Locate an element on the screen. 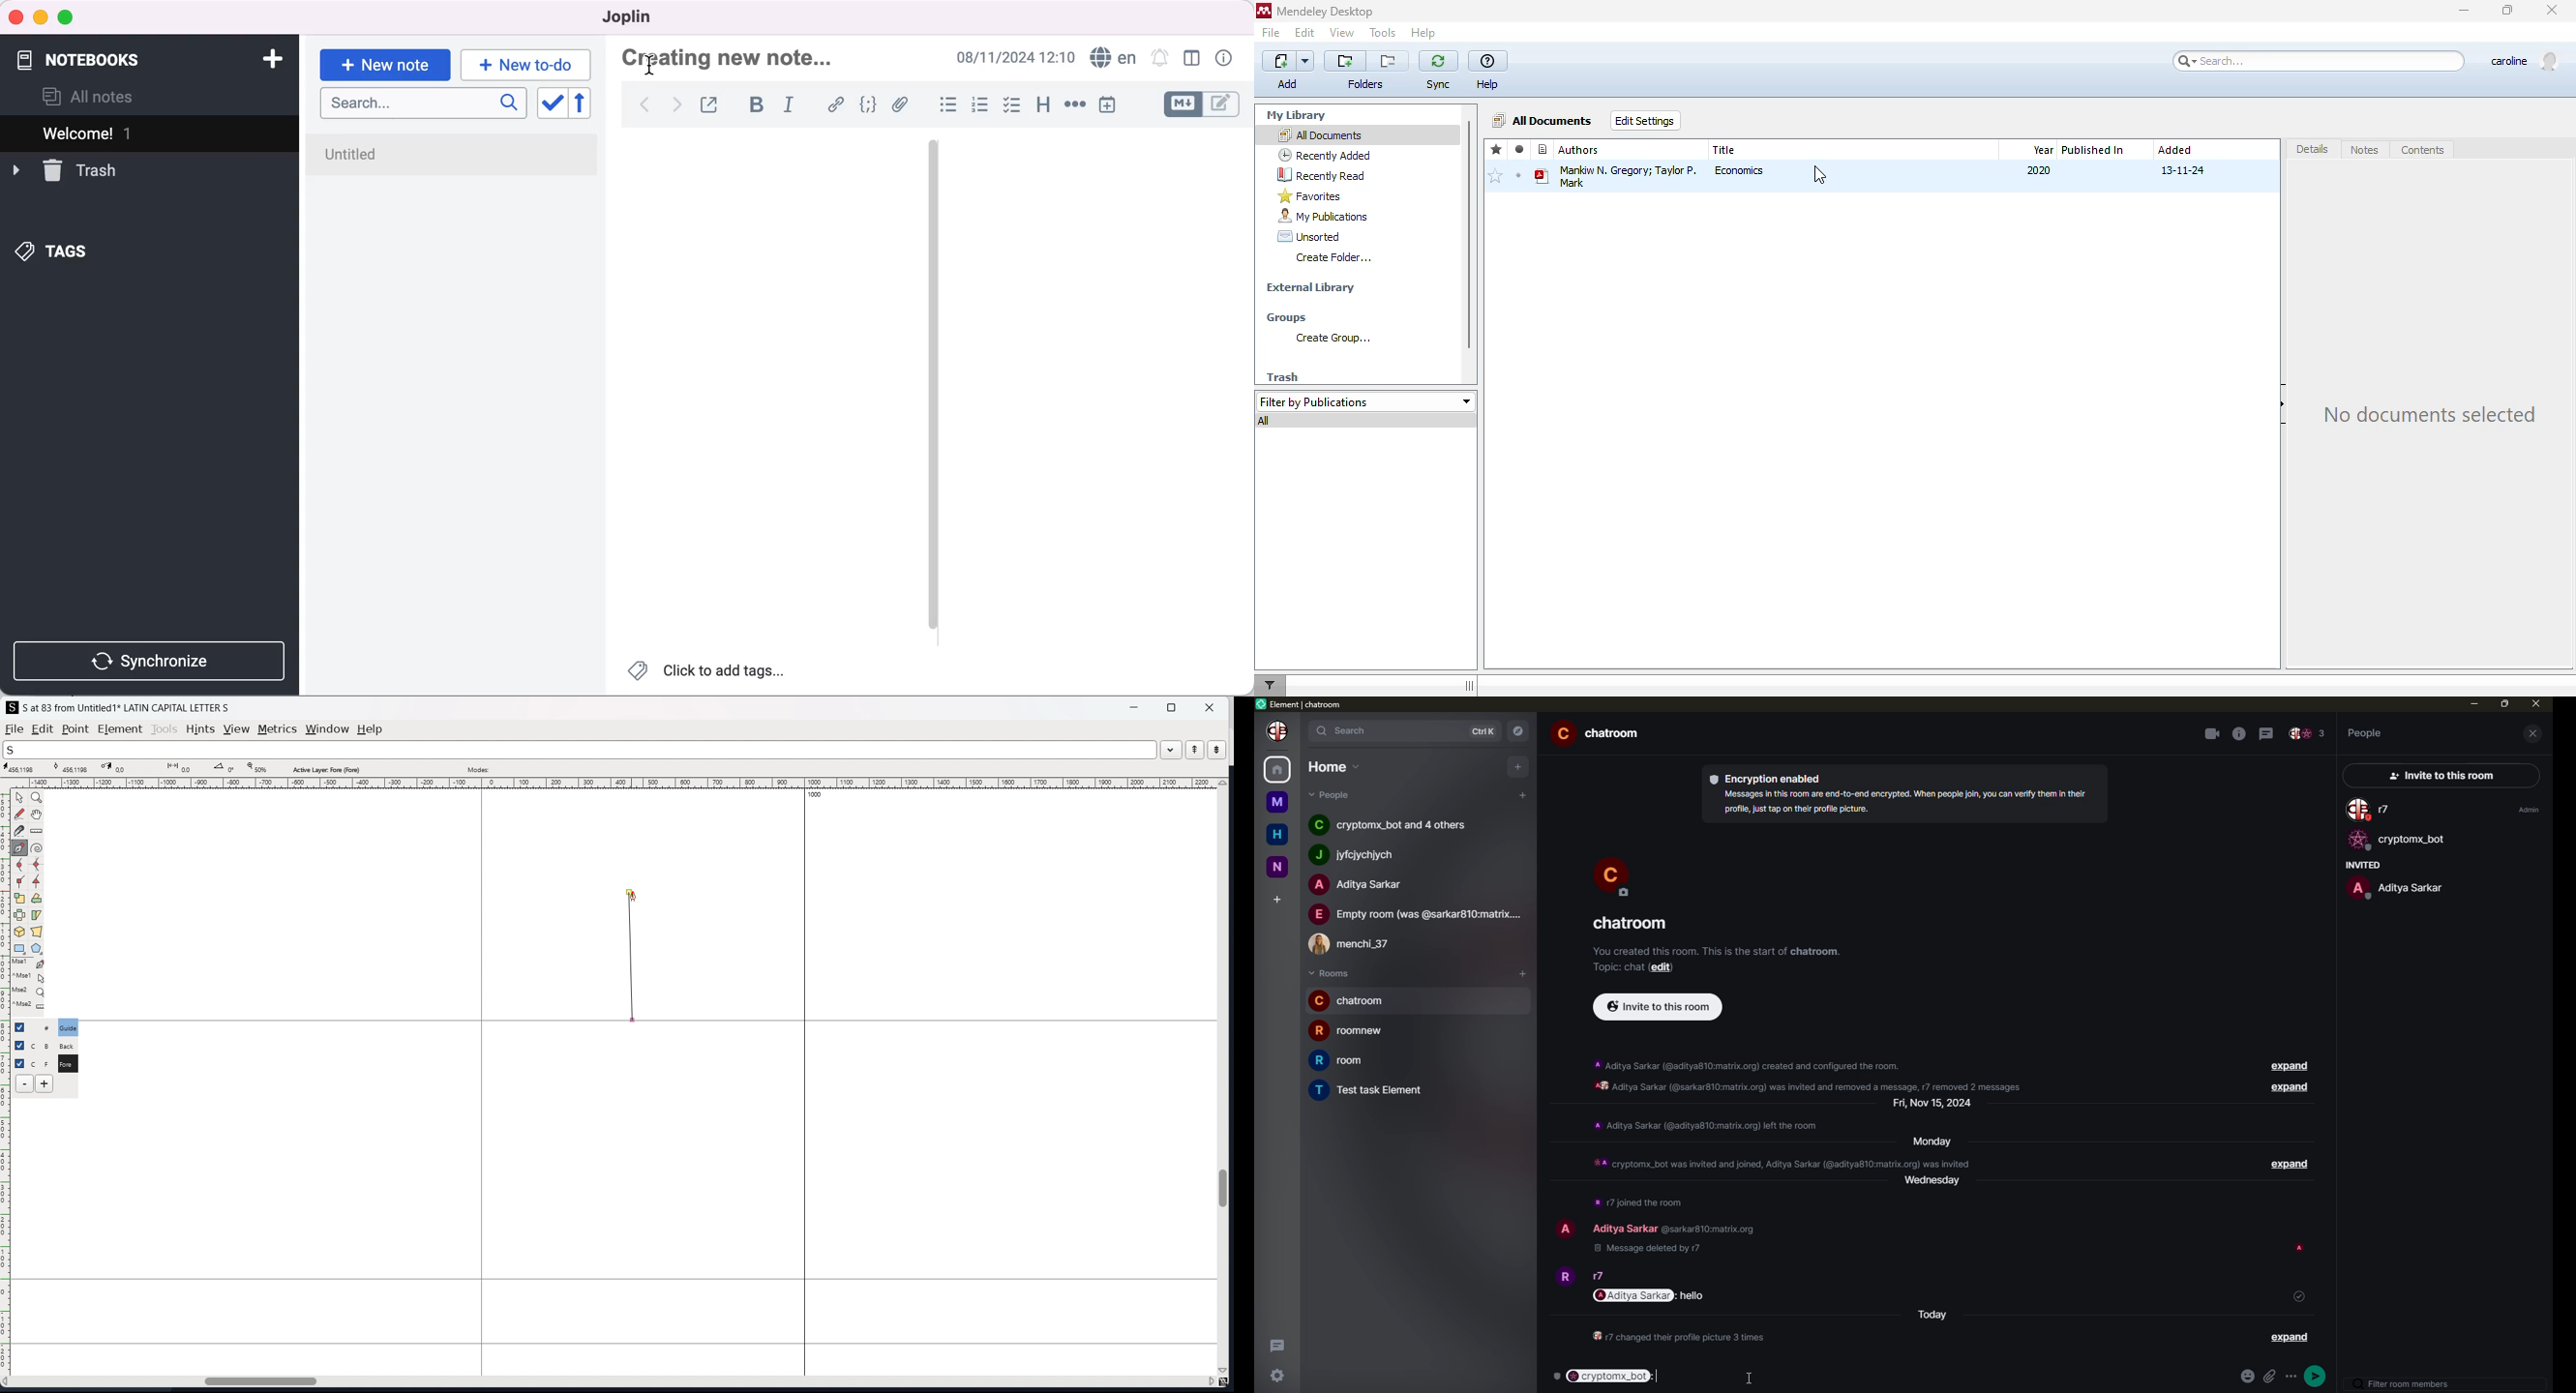 The image size is (2576, 1400). add a curve point always either vertically or horizontally is located at coordinates (37, 865).